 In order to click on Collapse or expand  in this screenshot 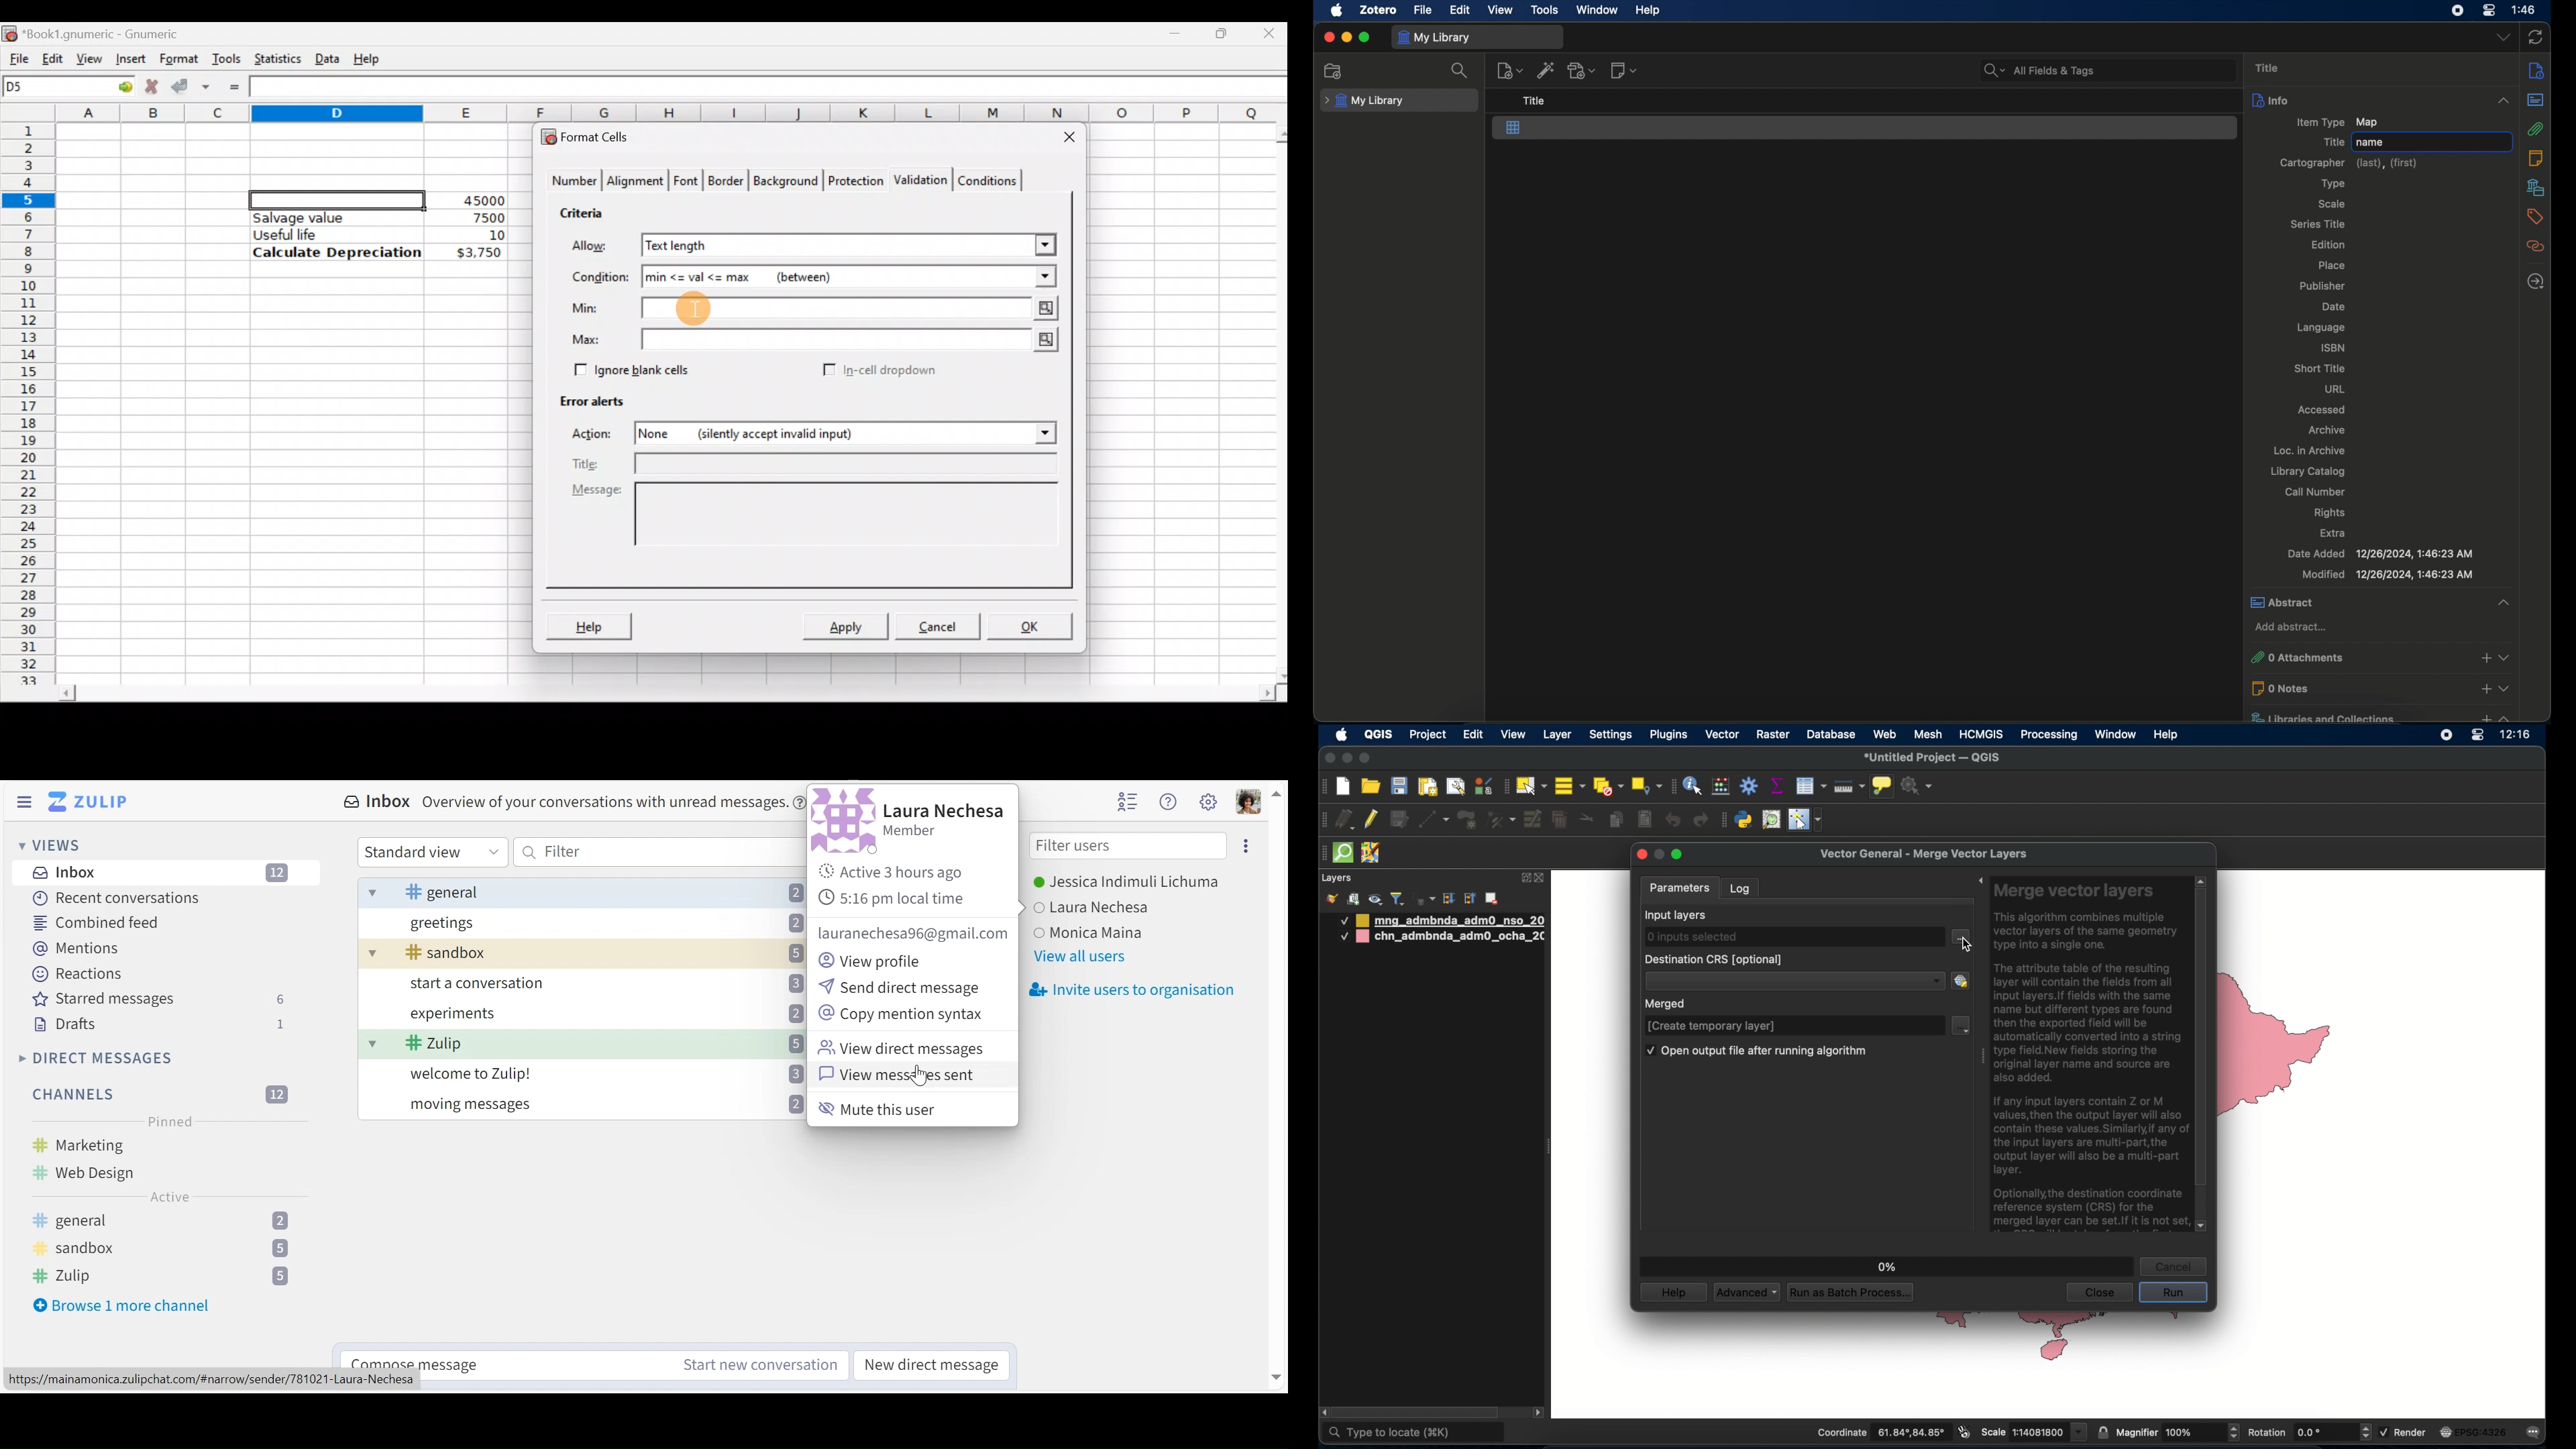, I will do `click(2506, 687)`.